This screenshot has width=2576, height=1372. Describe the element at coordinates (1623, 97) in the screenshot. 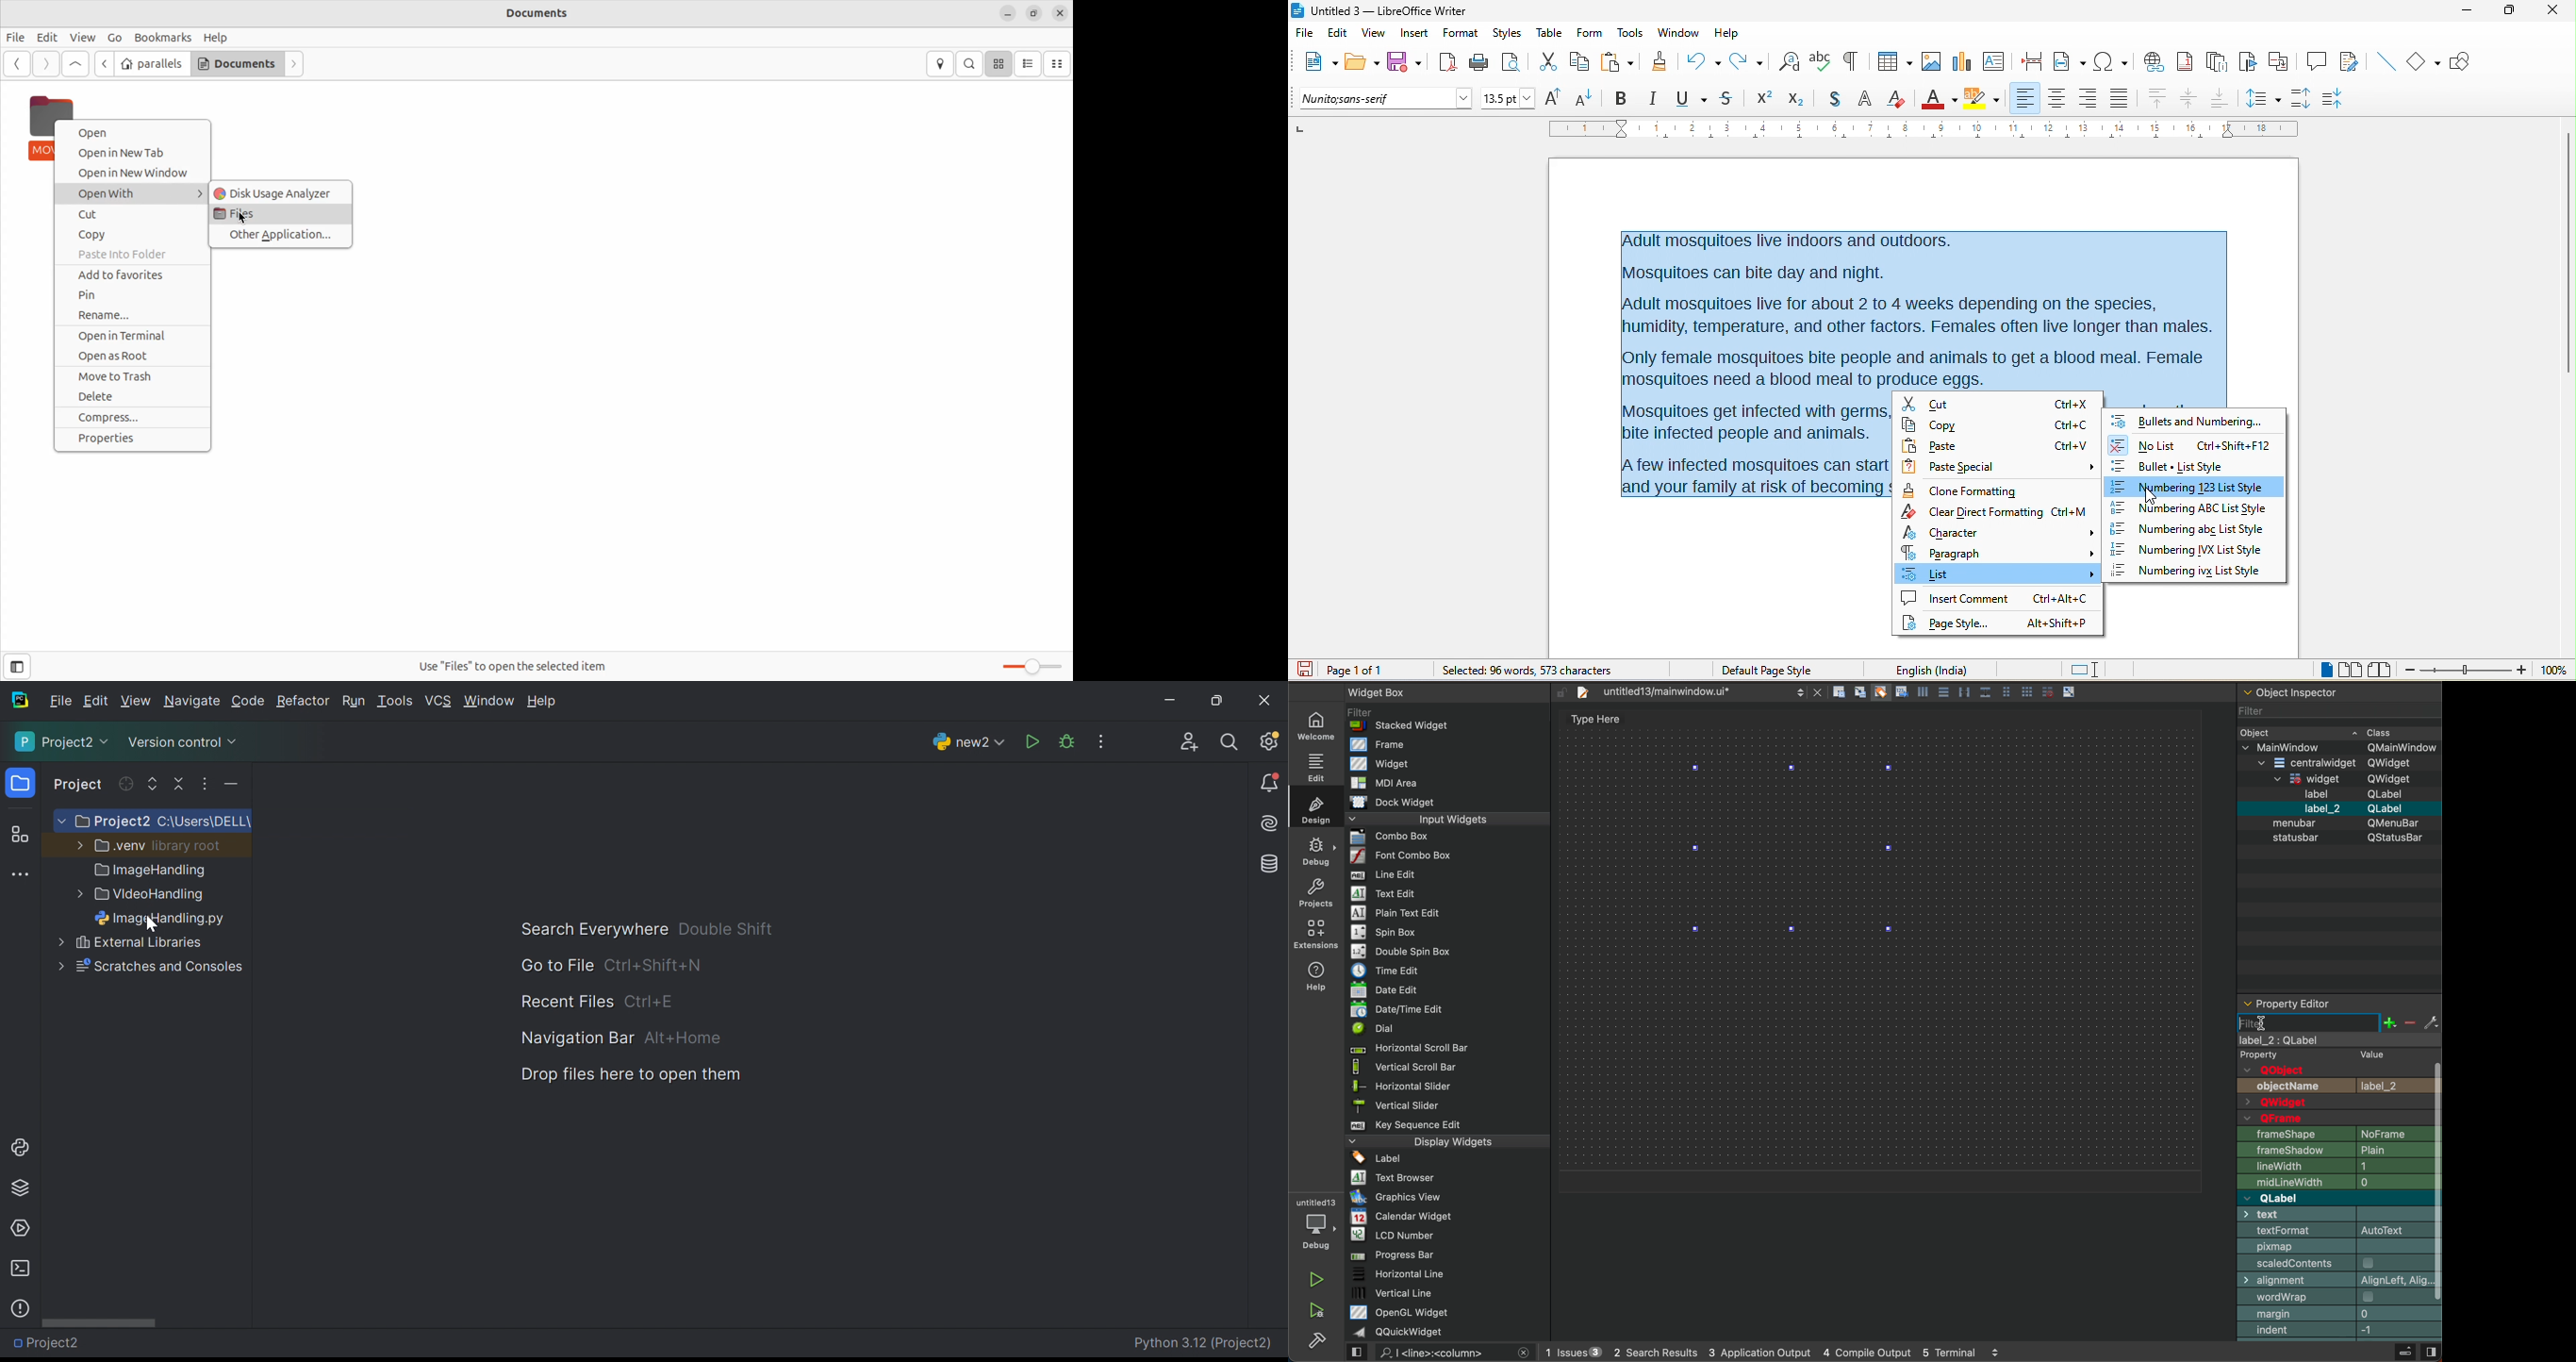

I see `bold` at that location.